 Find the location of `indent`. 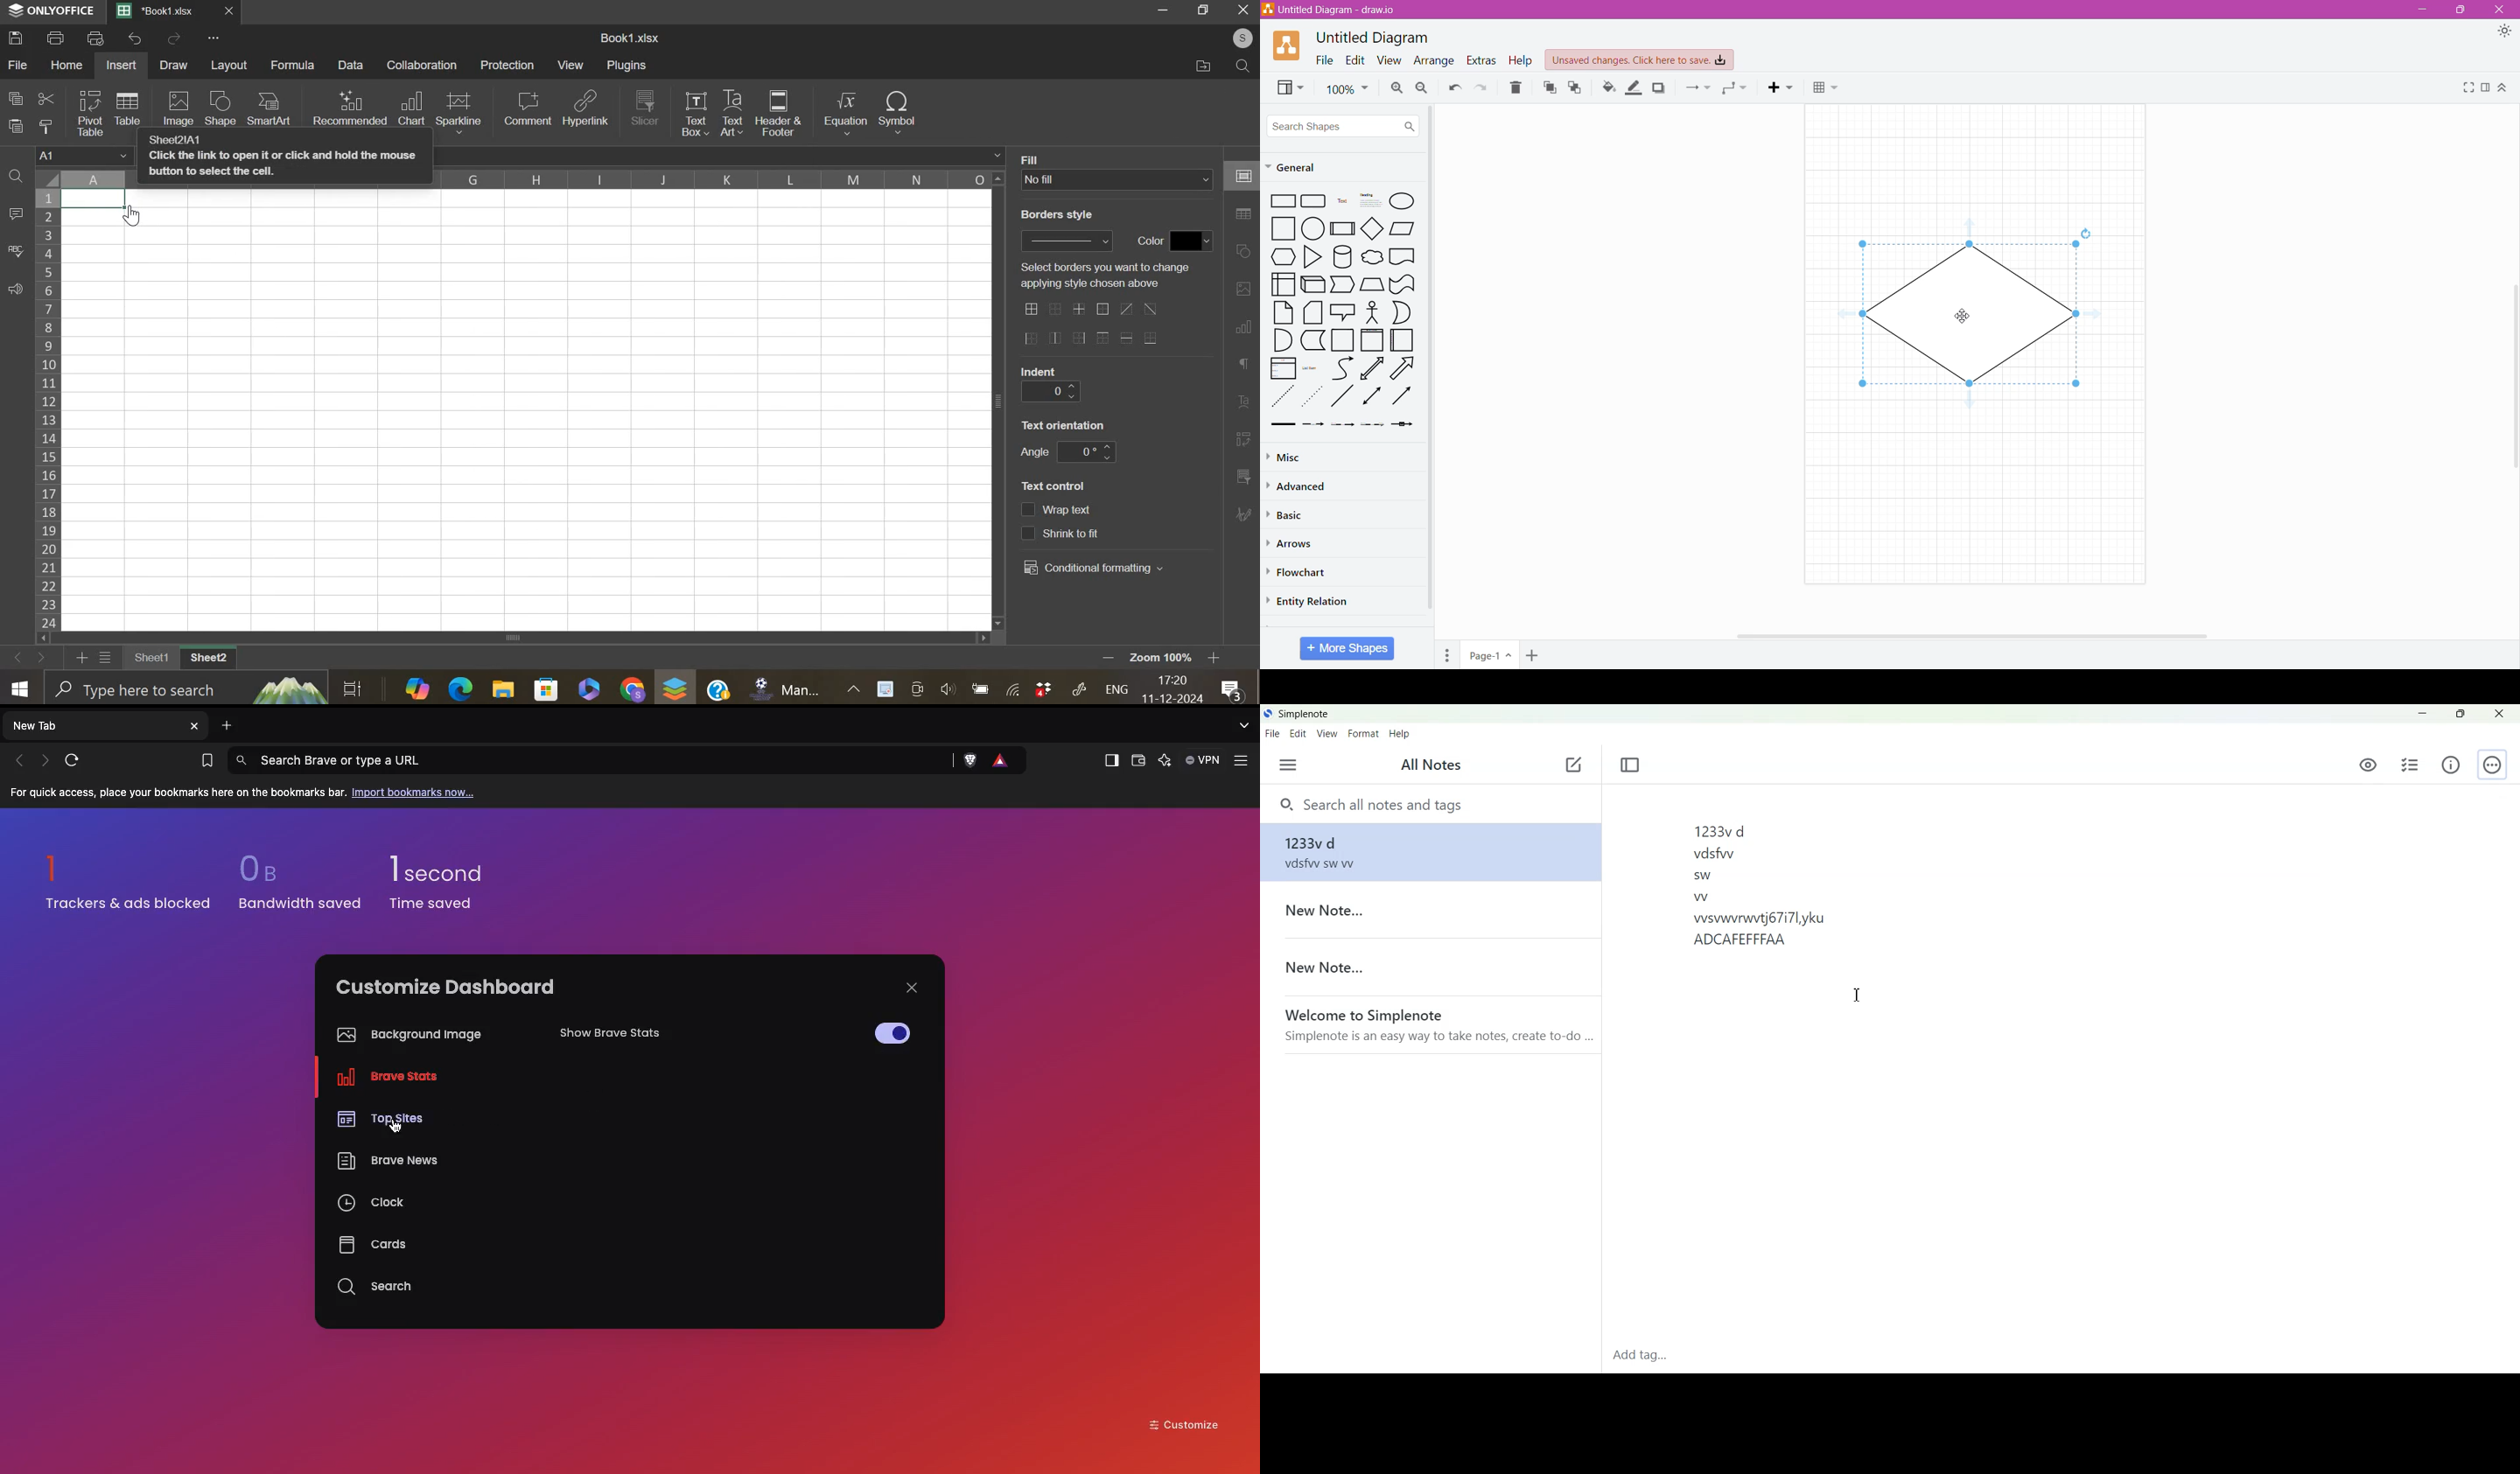

indent is located at coordinates (1050, 392).